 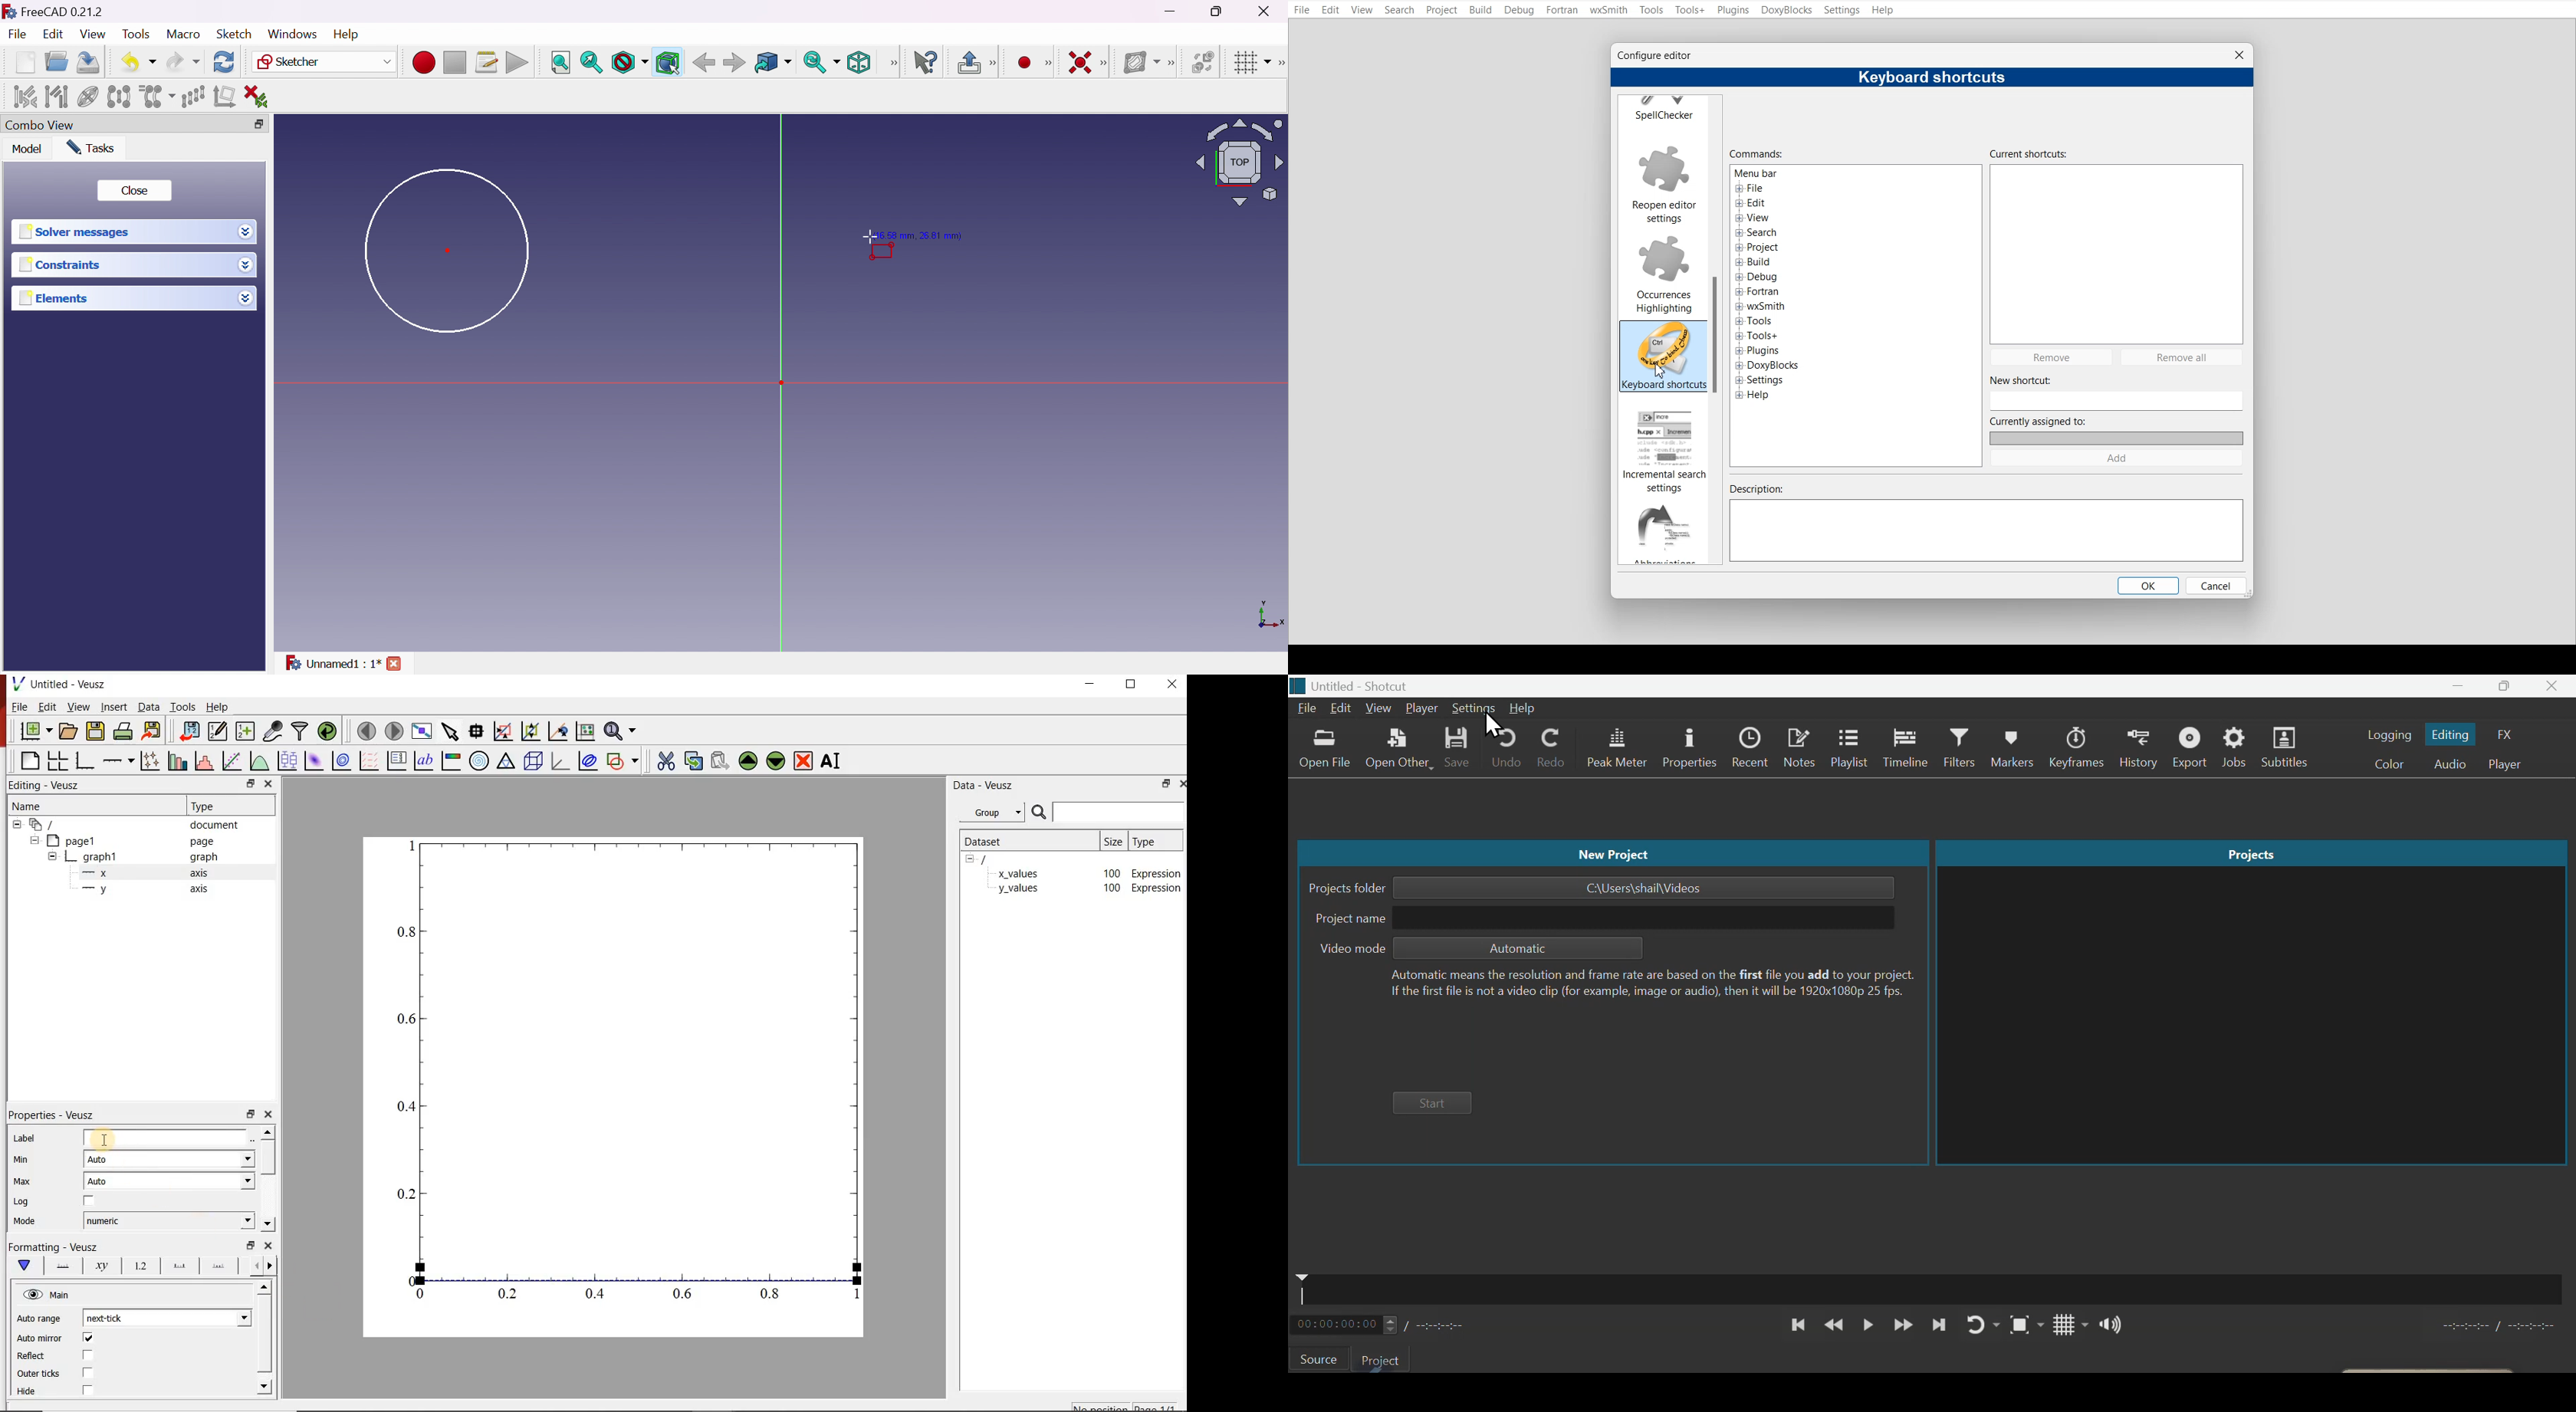 What do you see at coordinates (233, 34) in the screenshot?
I see `Sketch` at bounding box center [233, 34].